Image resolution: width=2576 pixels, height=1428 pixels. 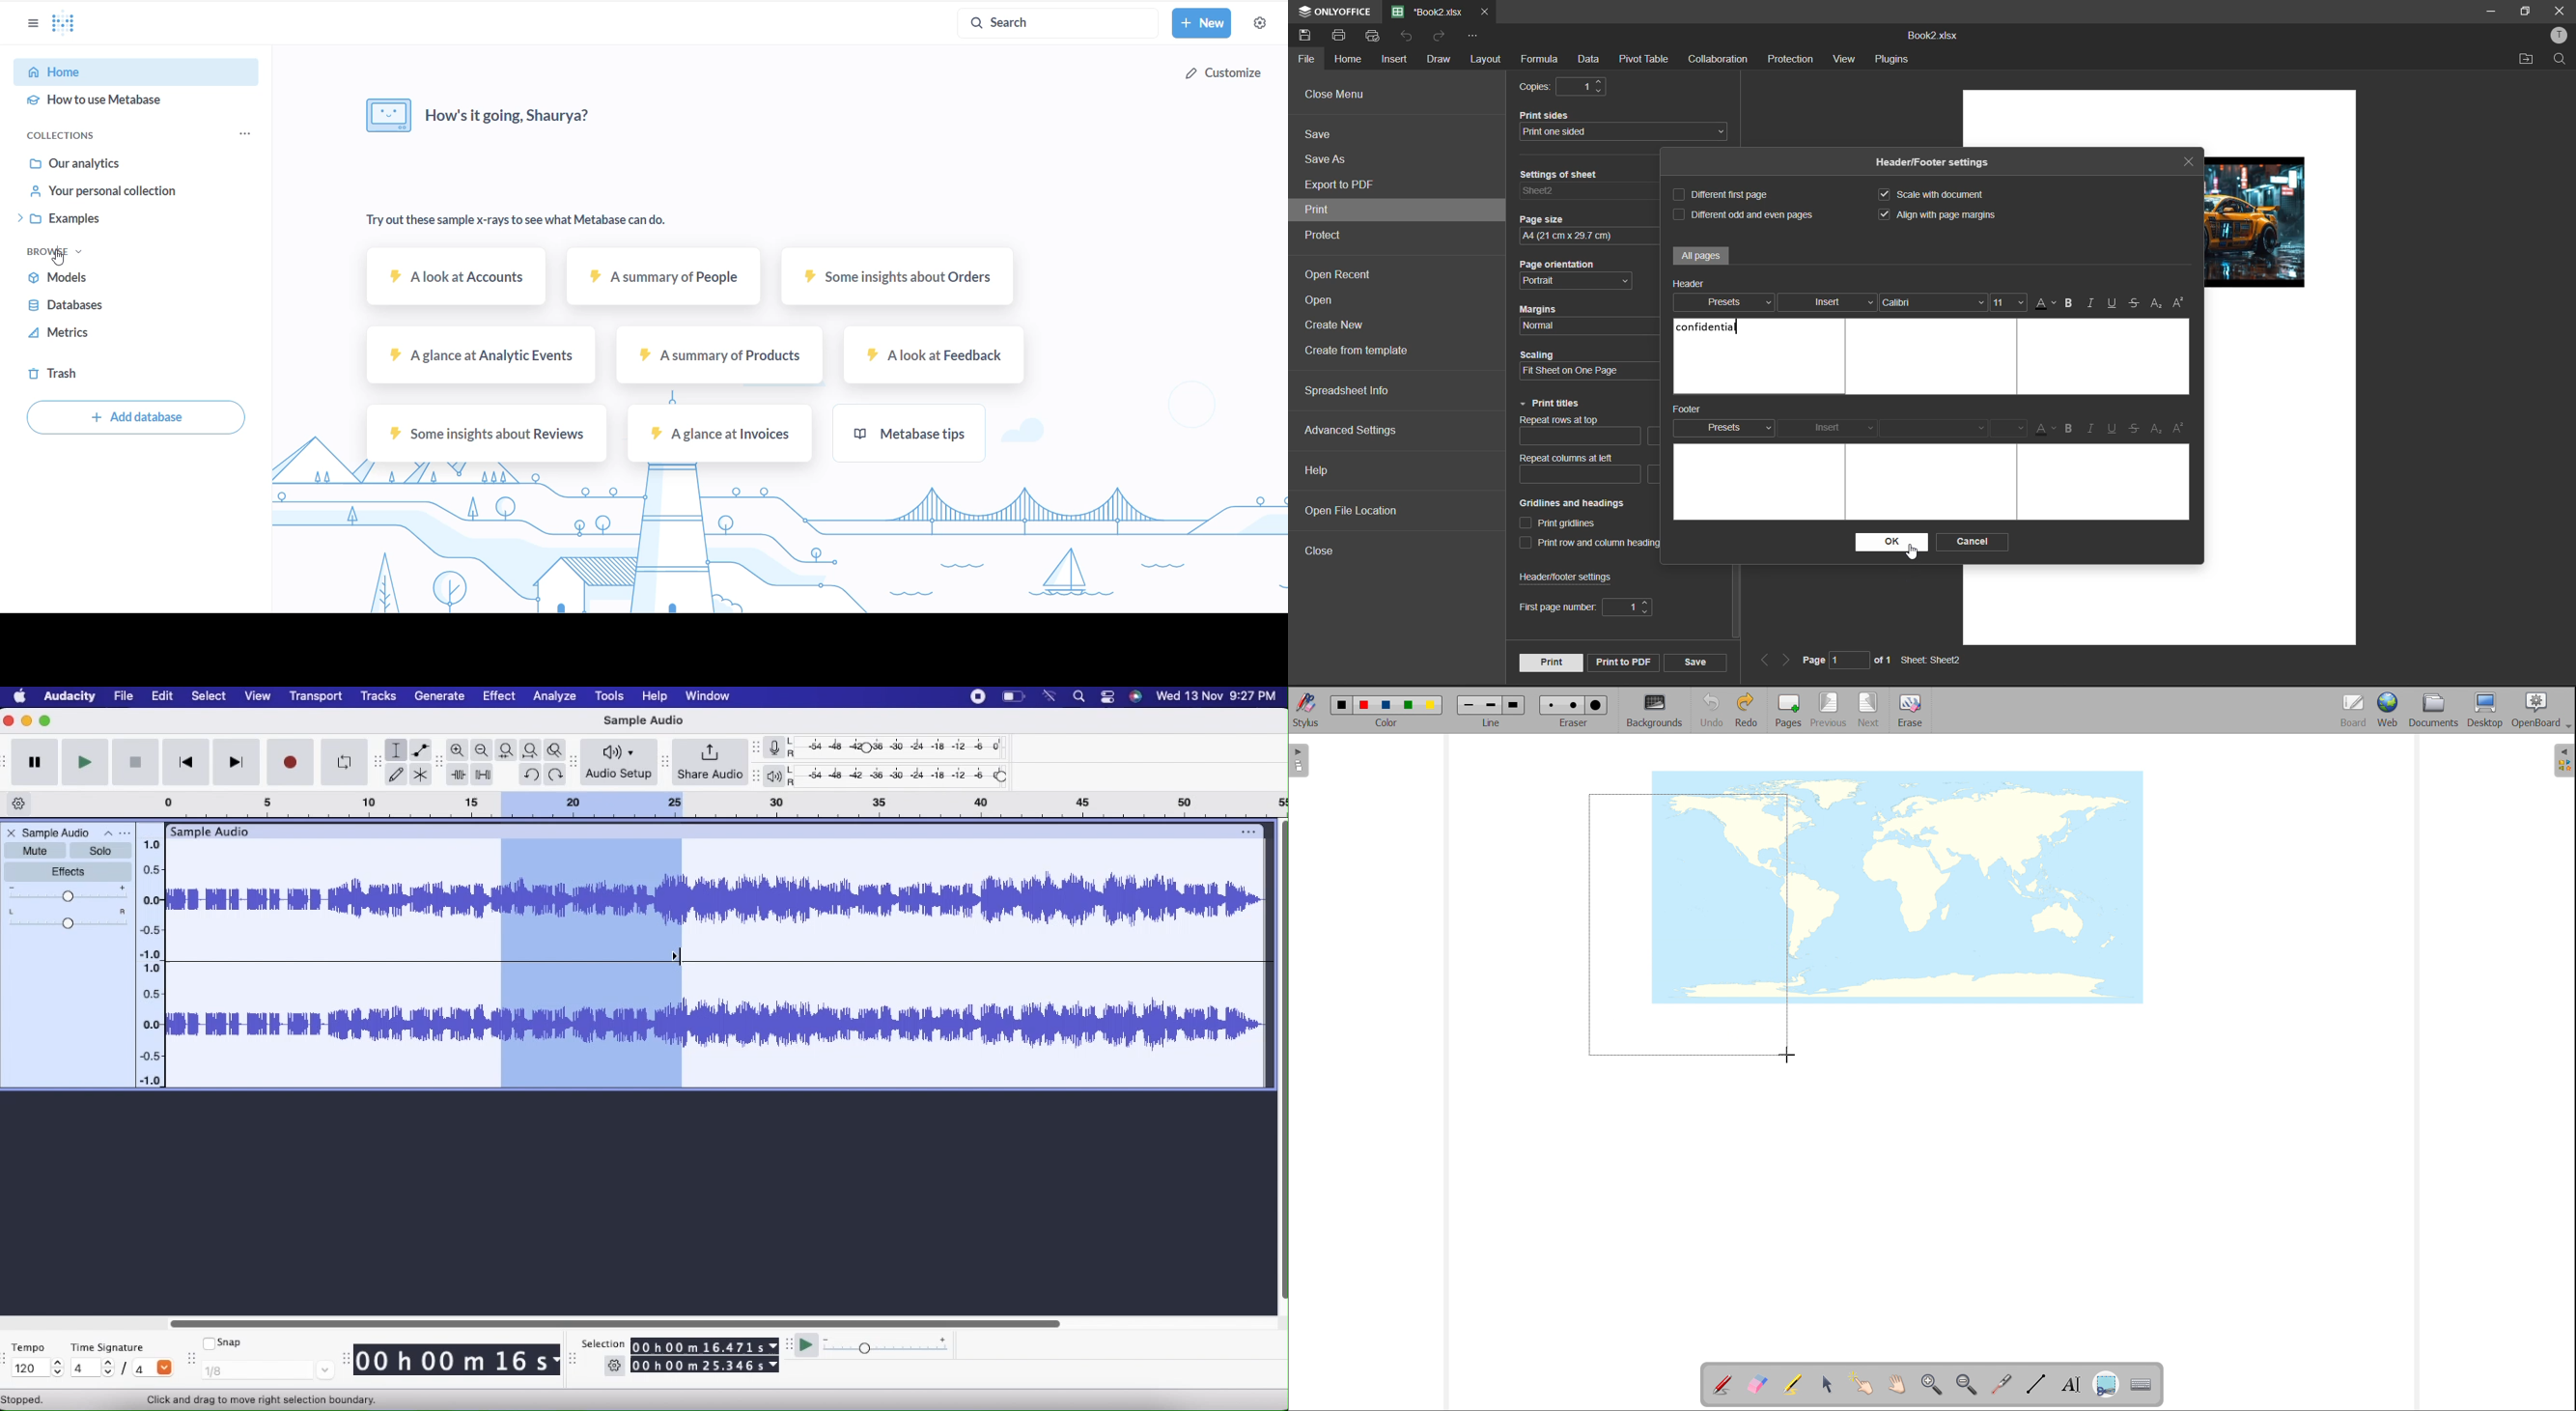 I want to click on close tab, so click(x=1483, y=13).